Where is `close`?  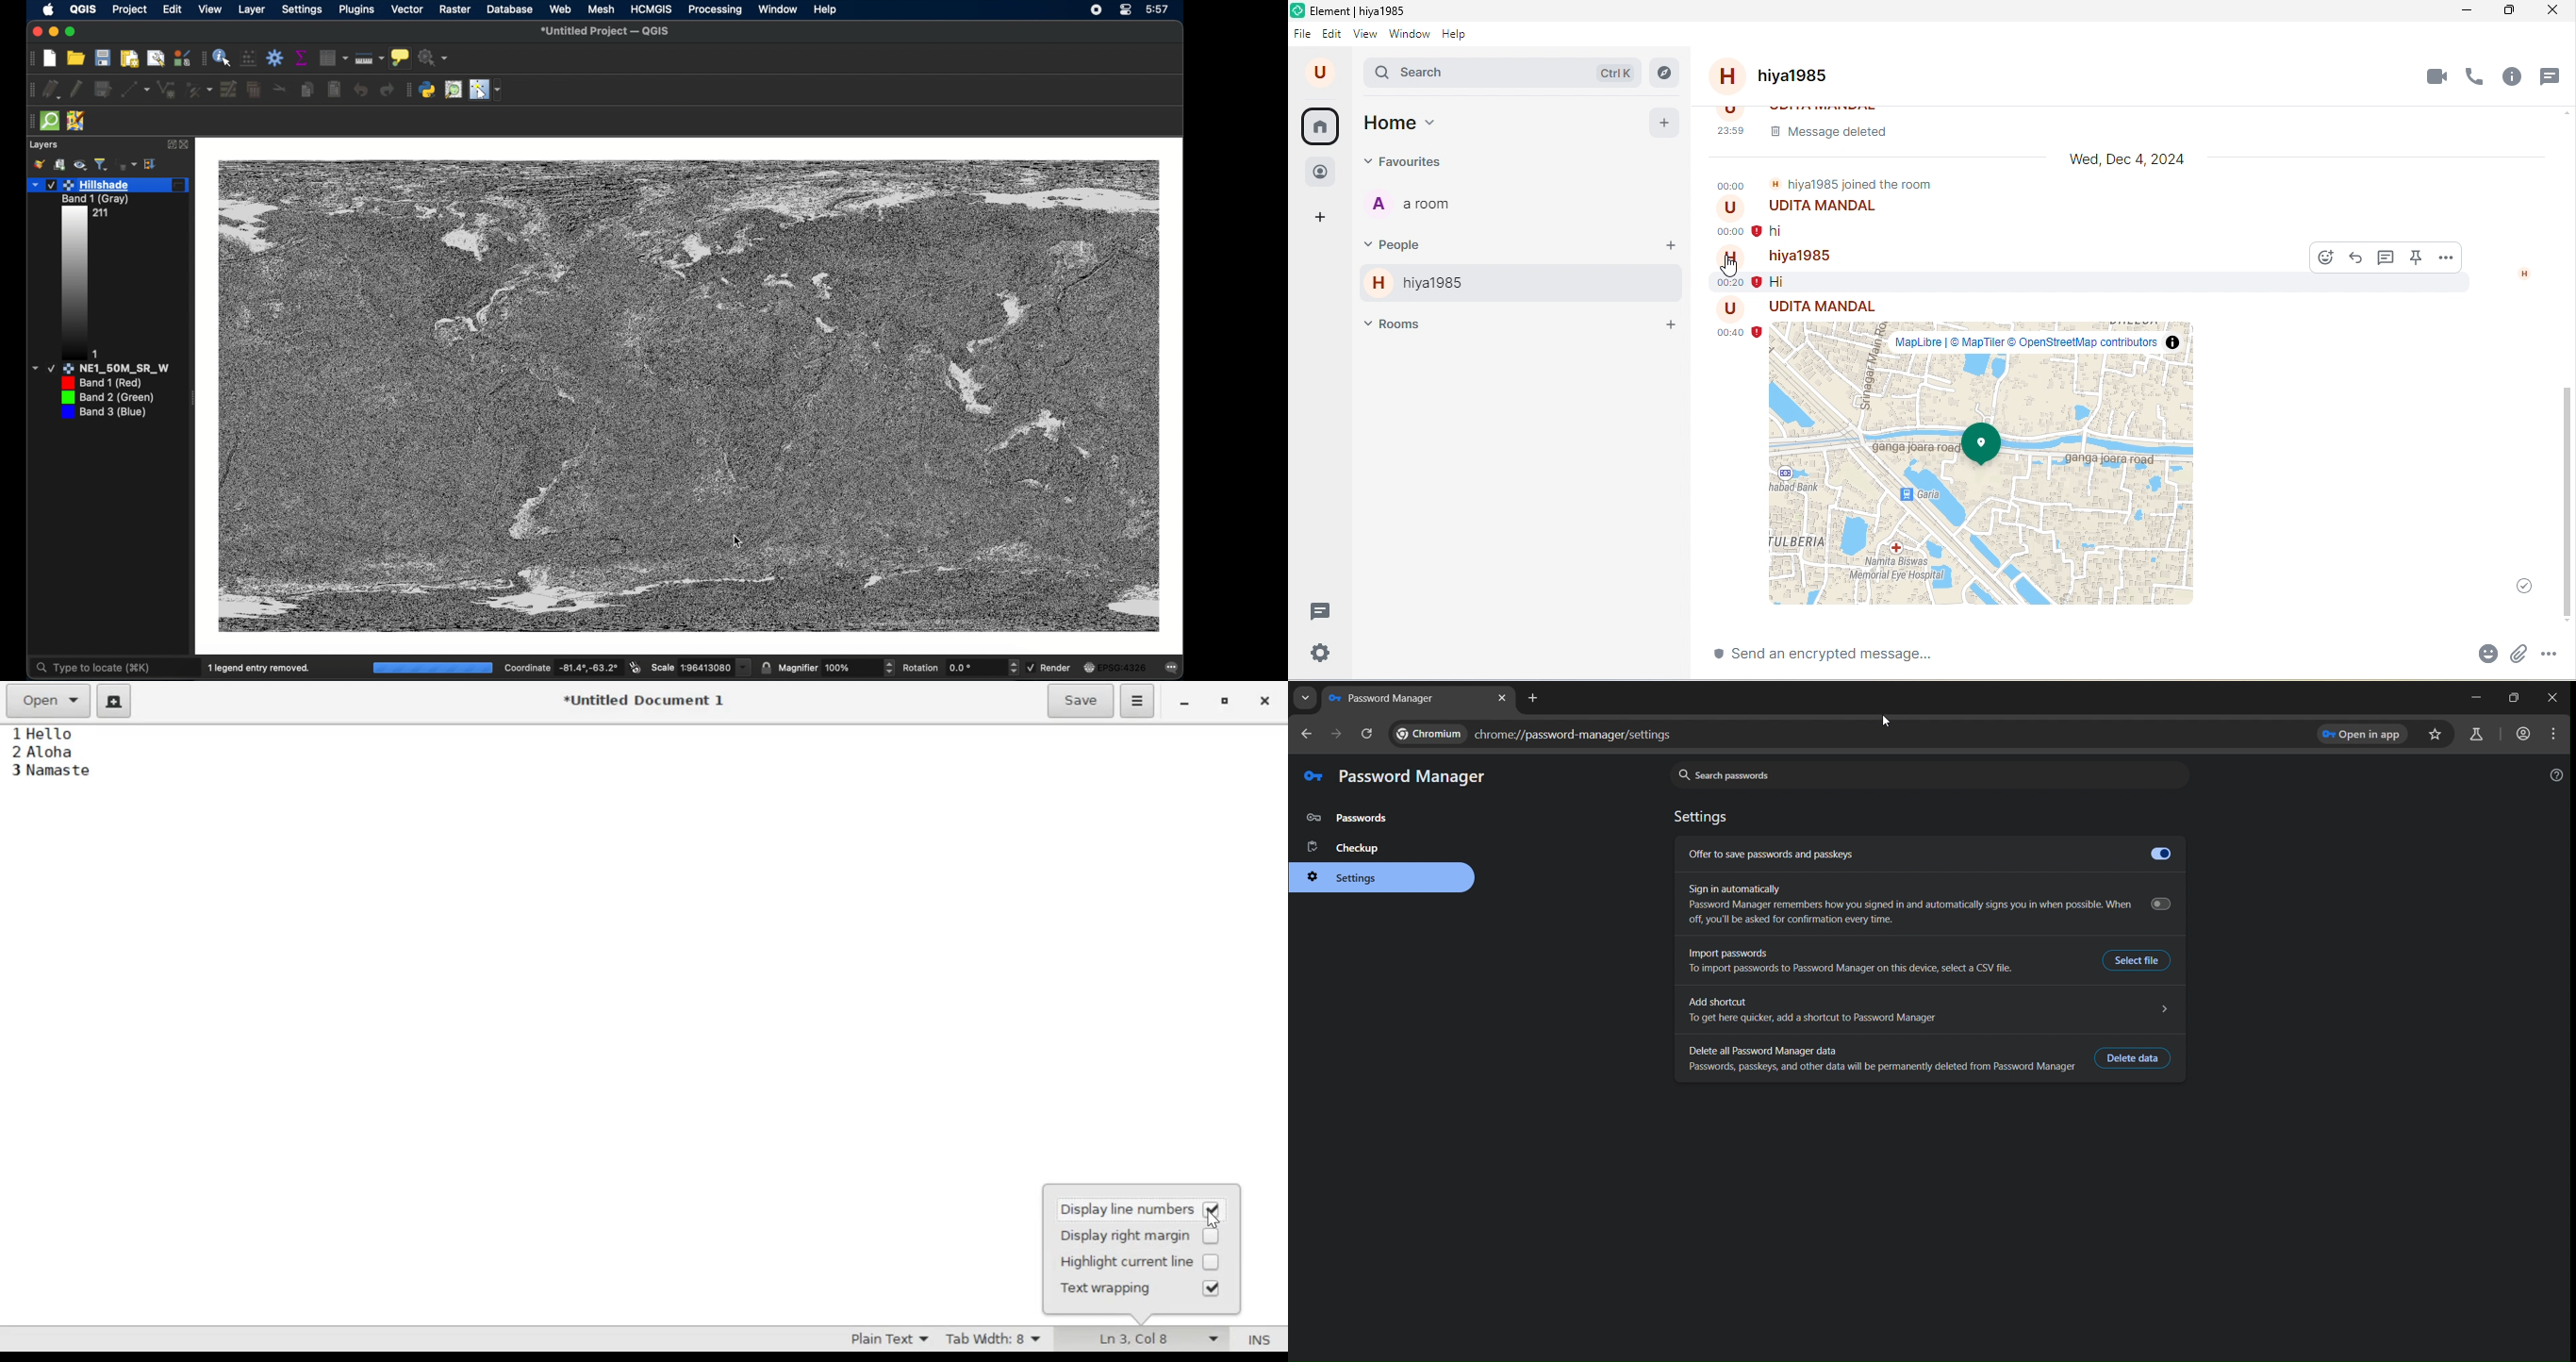 close is located at coordinates (1268, 702).